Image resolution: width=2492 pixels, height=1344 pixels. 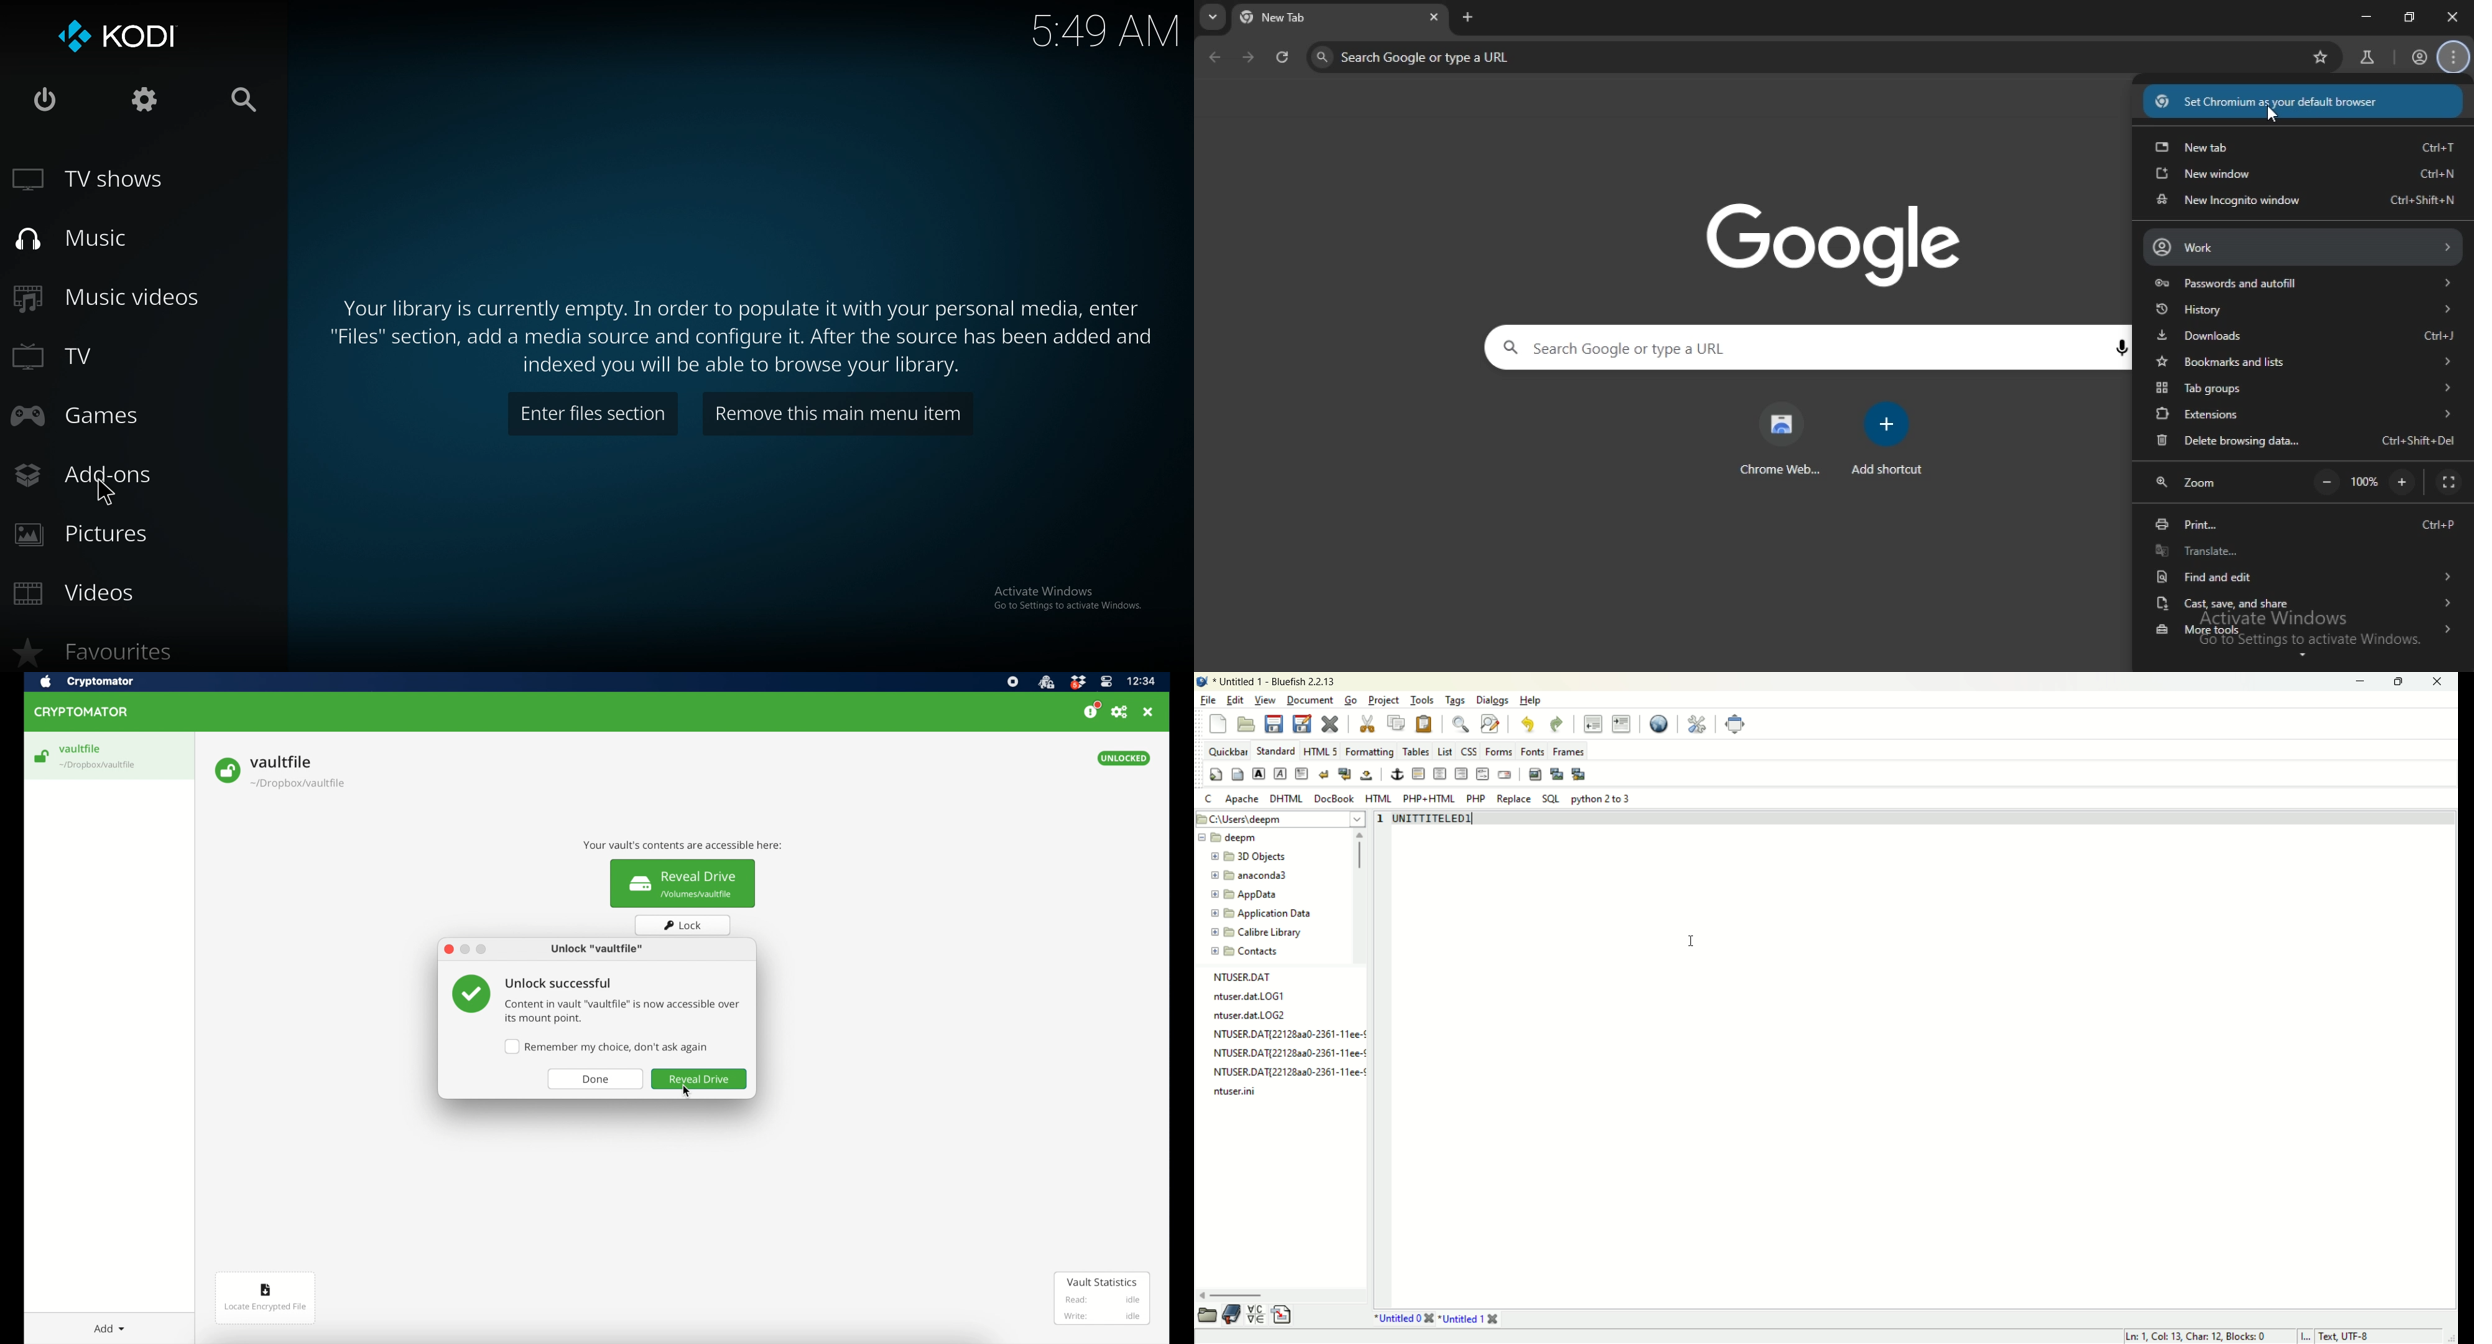 I want to click on remove item, so click(x=841, y=414).